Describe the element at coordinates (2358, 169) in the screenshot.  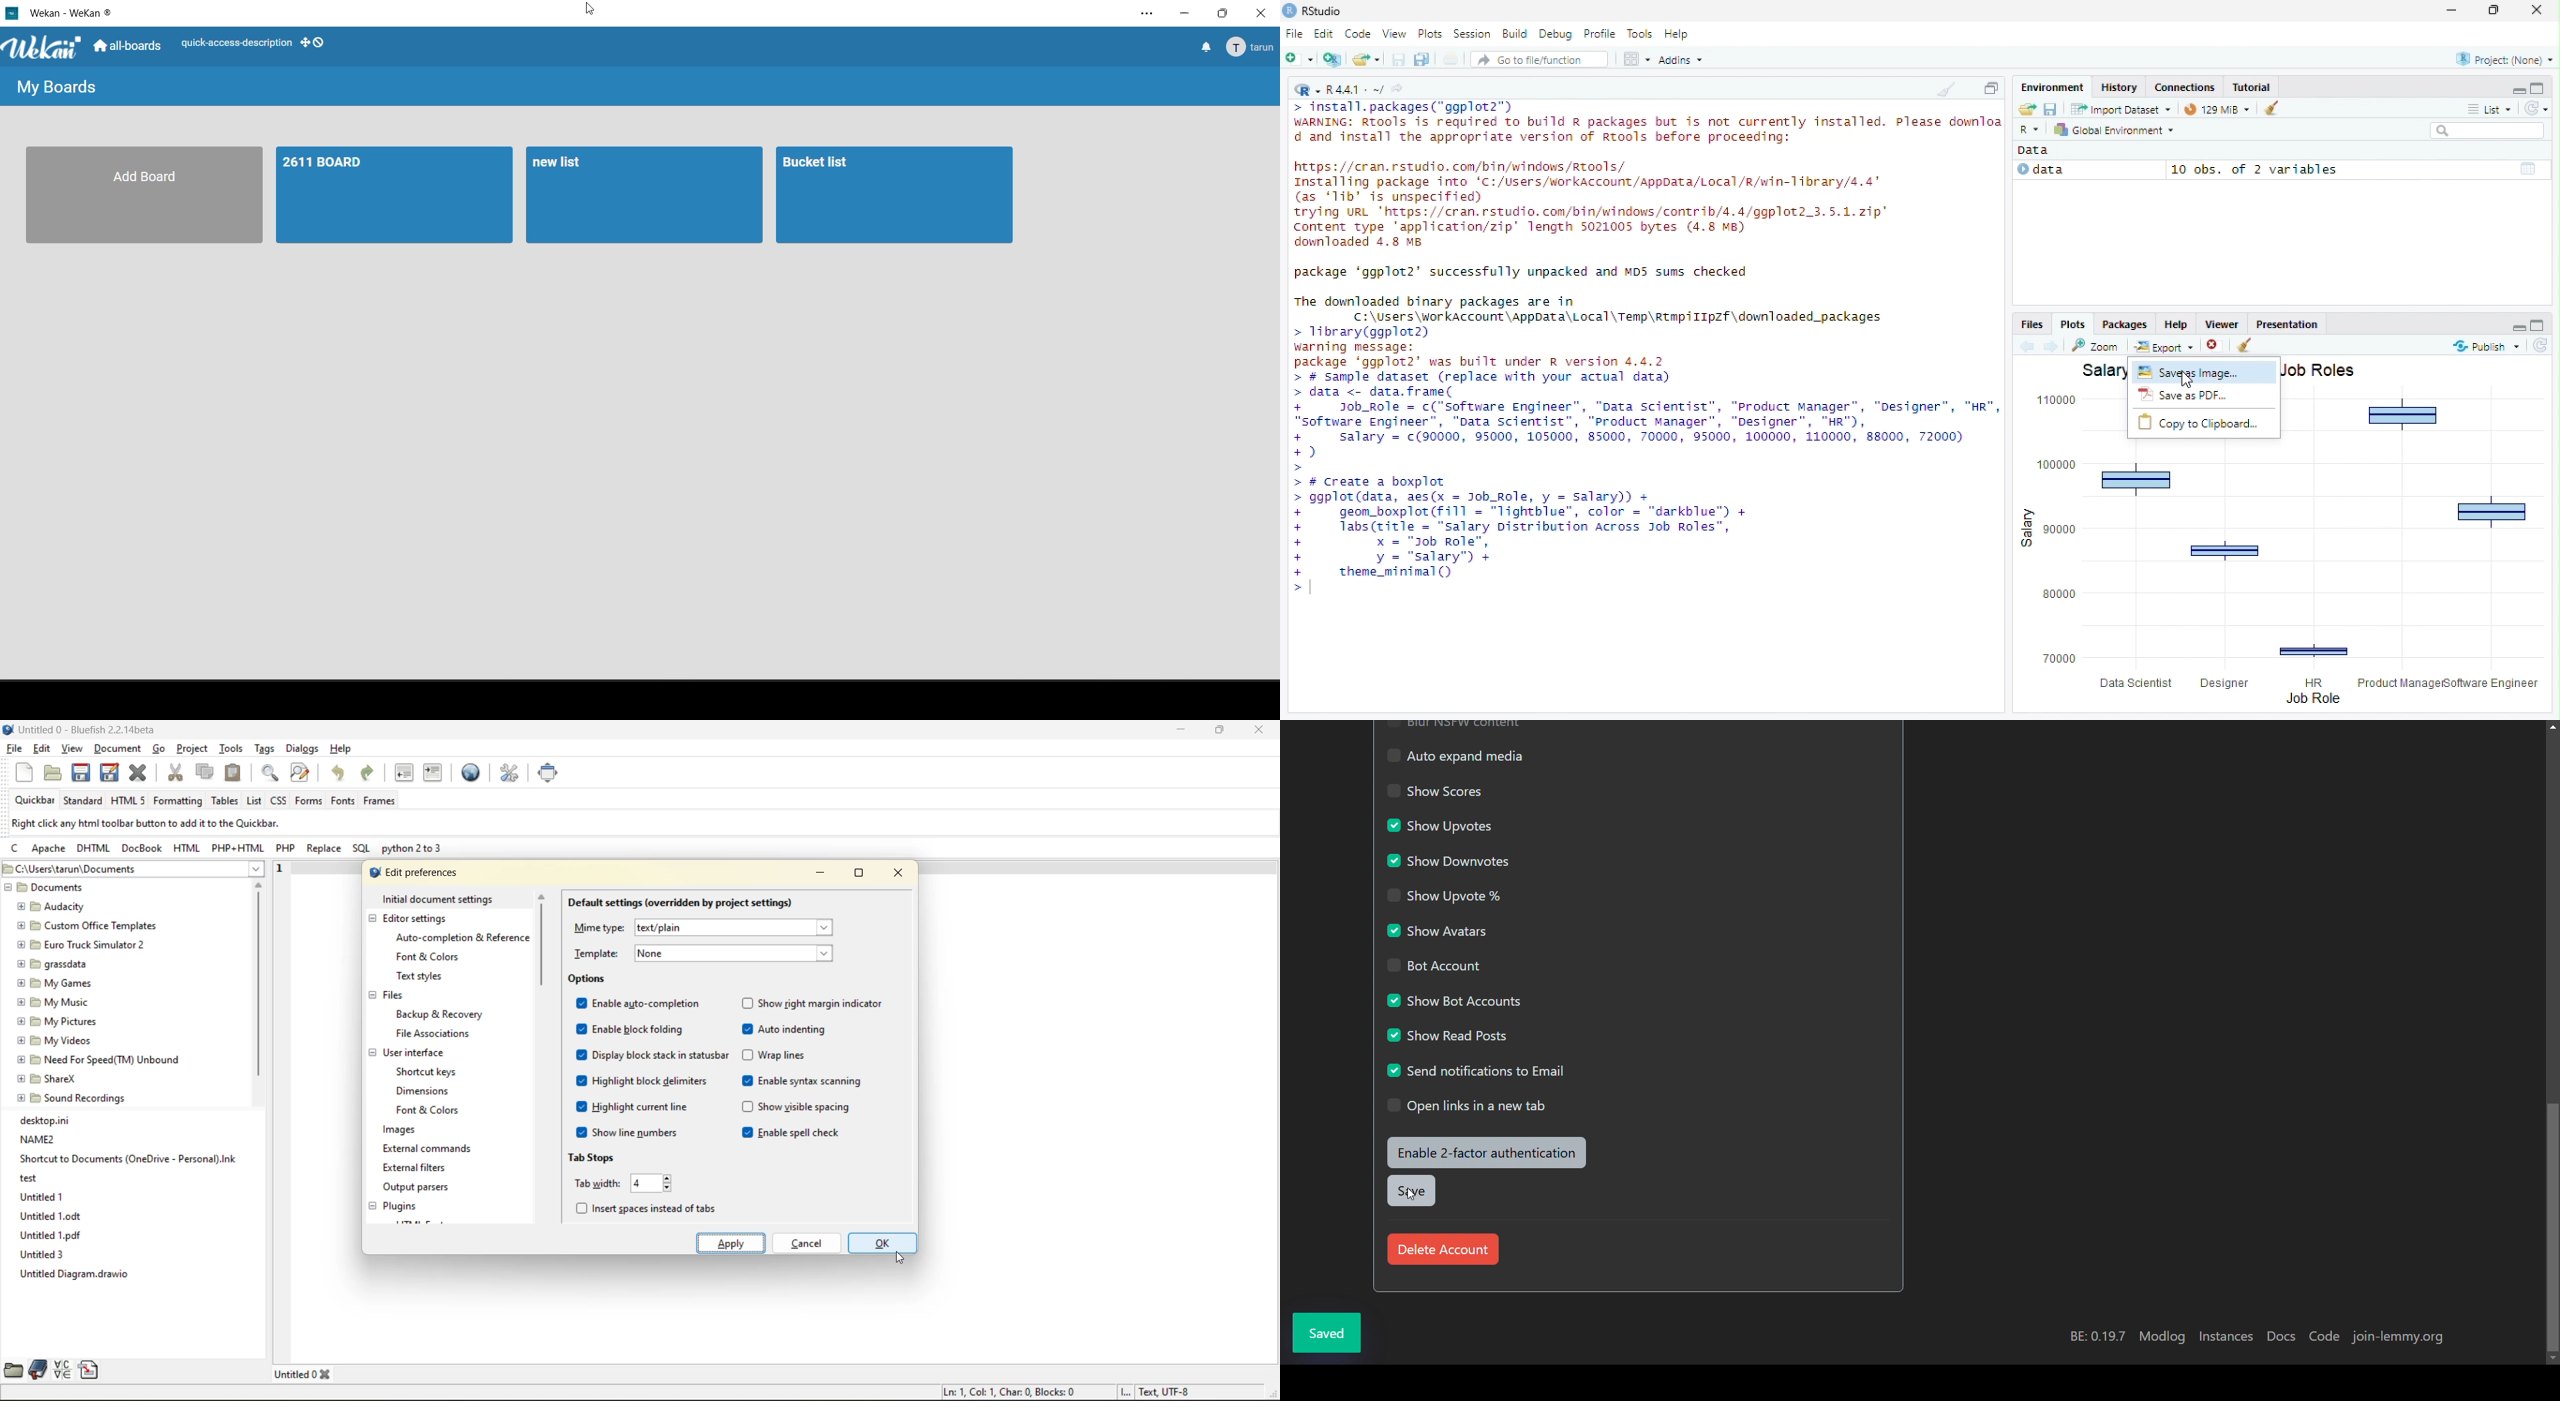
I see `10 obs, of 2 variables` at that location.